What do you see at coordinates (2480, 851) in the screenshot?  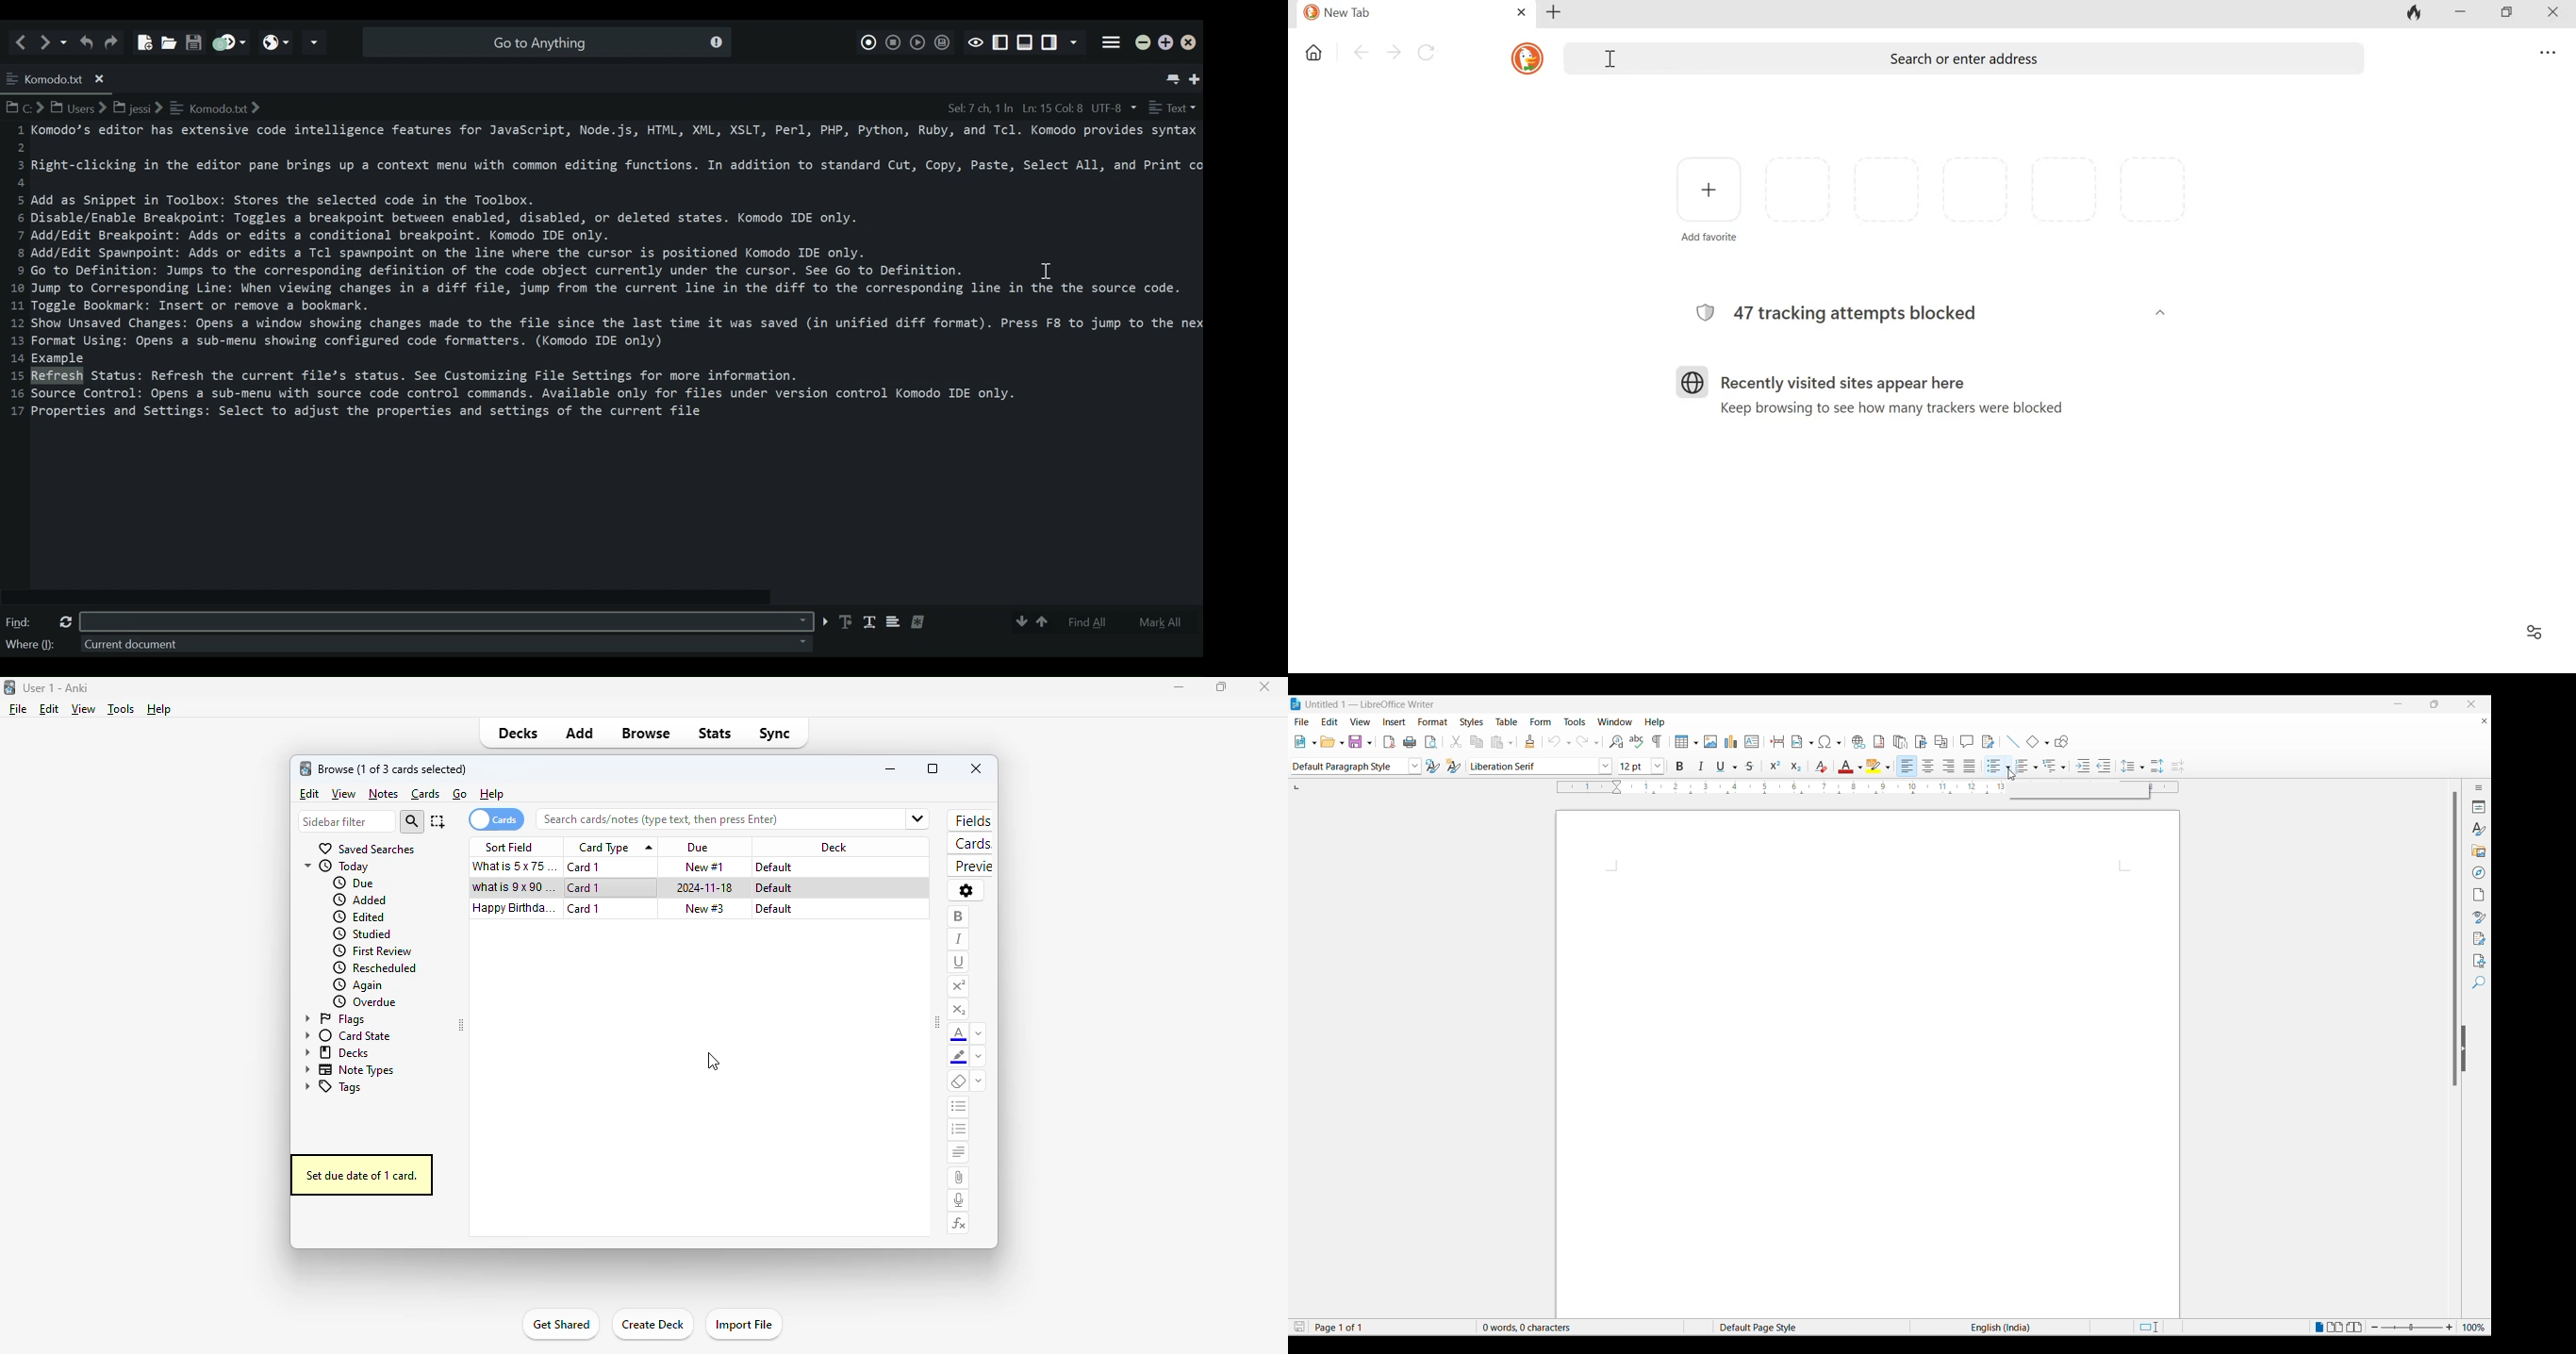 I see `Gallery` at bounding box center [2480, 851].